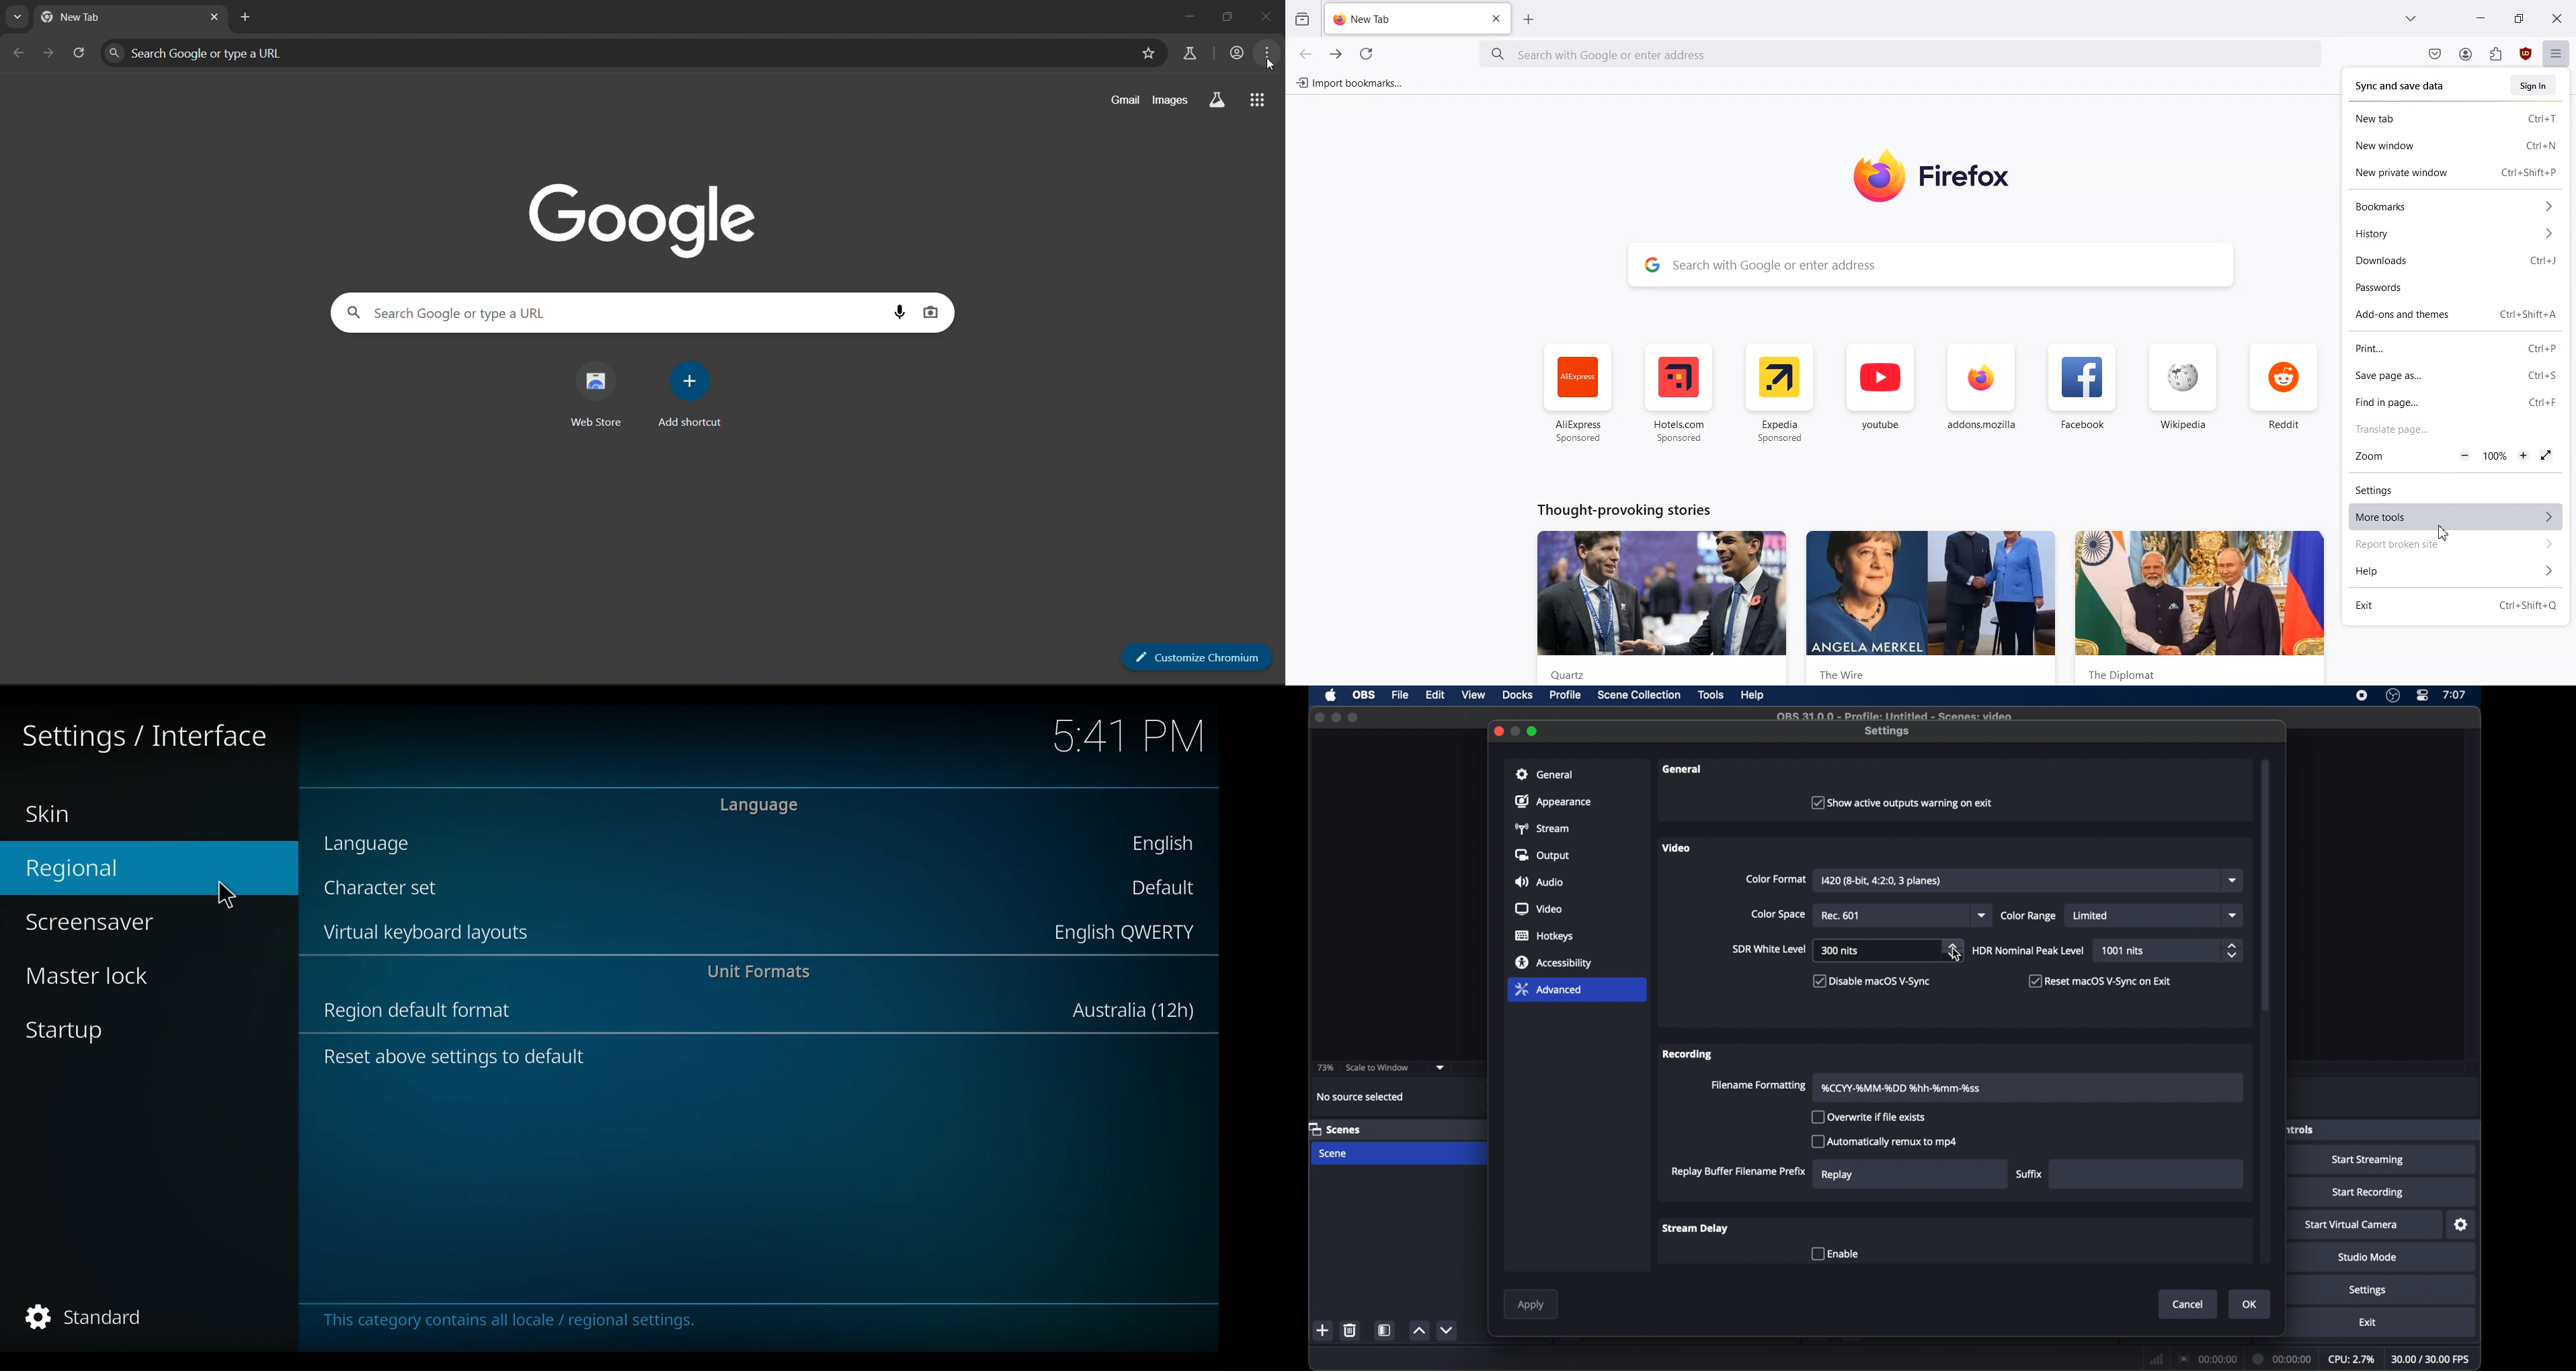  Describe the element at coordinates (1738, 1172) in the screenshot. I see `replay buffer filename prefix` at that location.